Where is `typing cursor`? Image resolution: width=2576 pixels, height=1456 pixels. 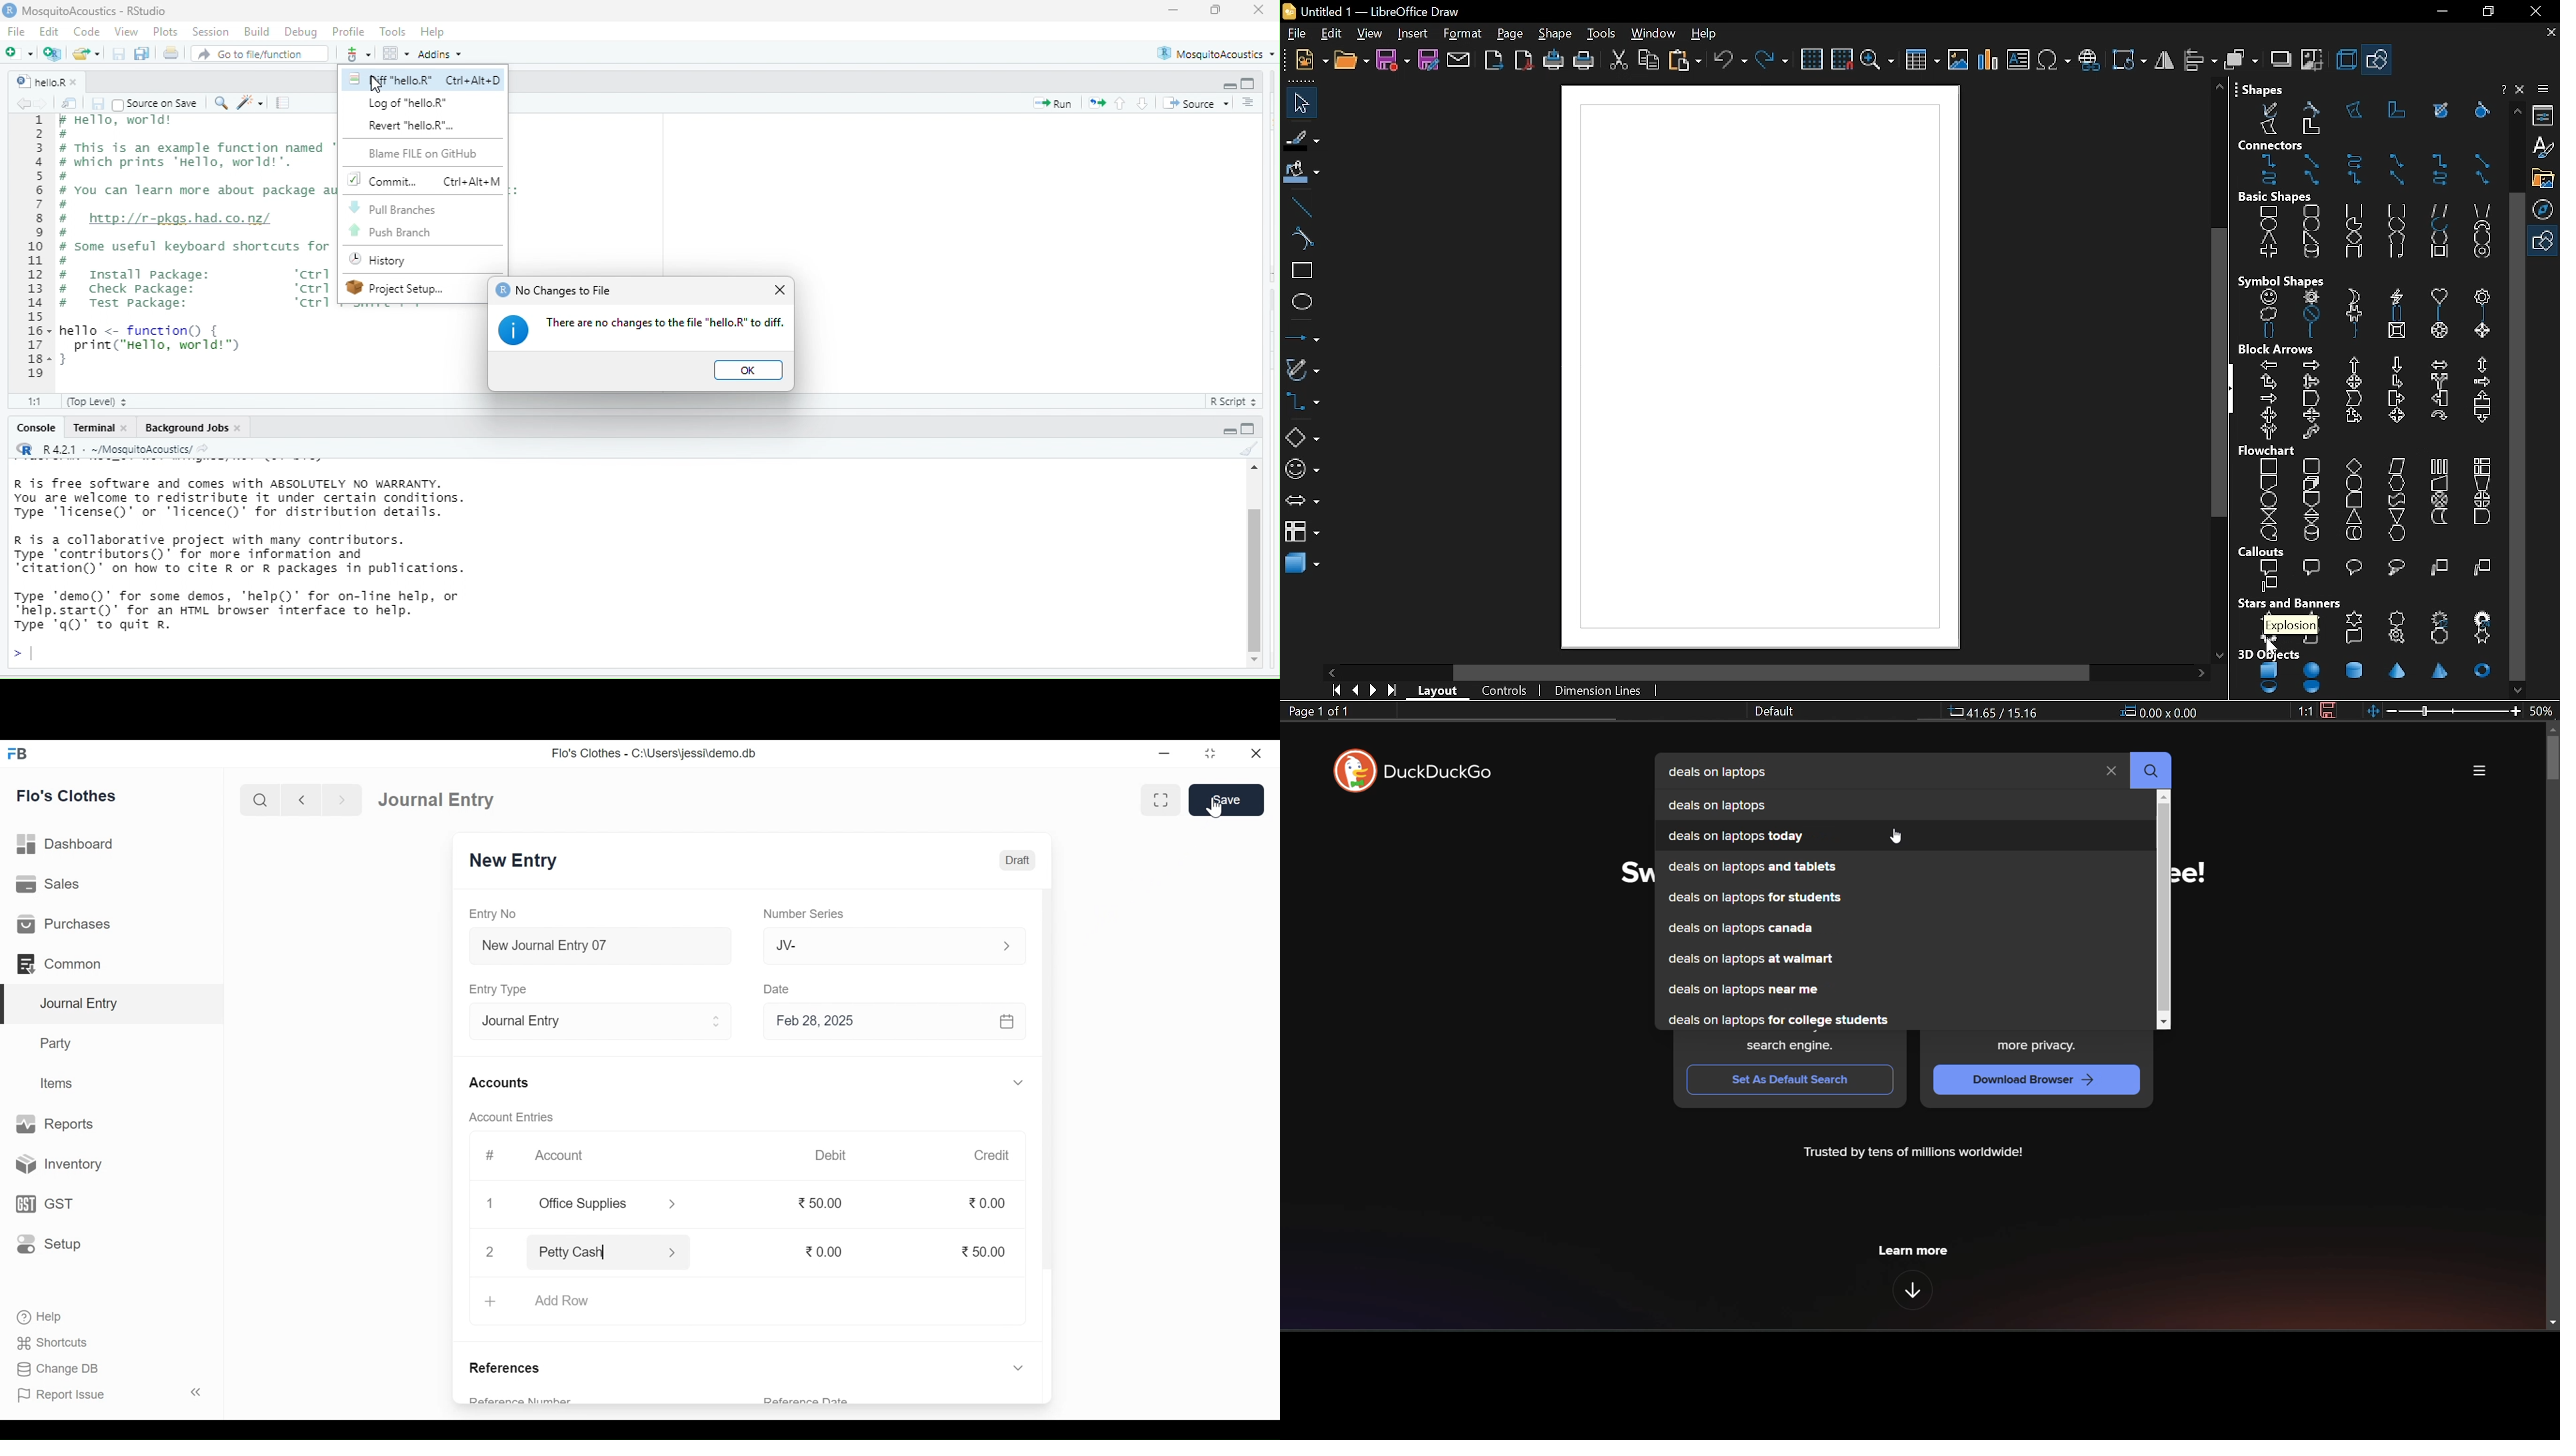
typing cursor is located at coordinates (27, 654).